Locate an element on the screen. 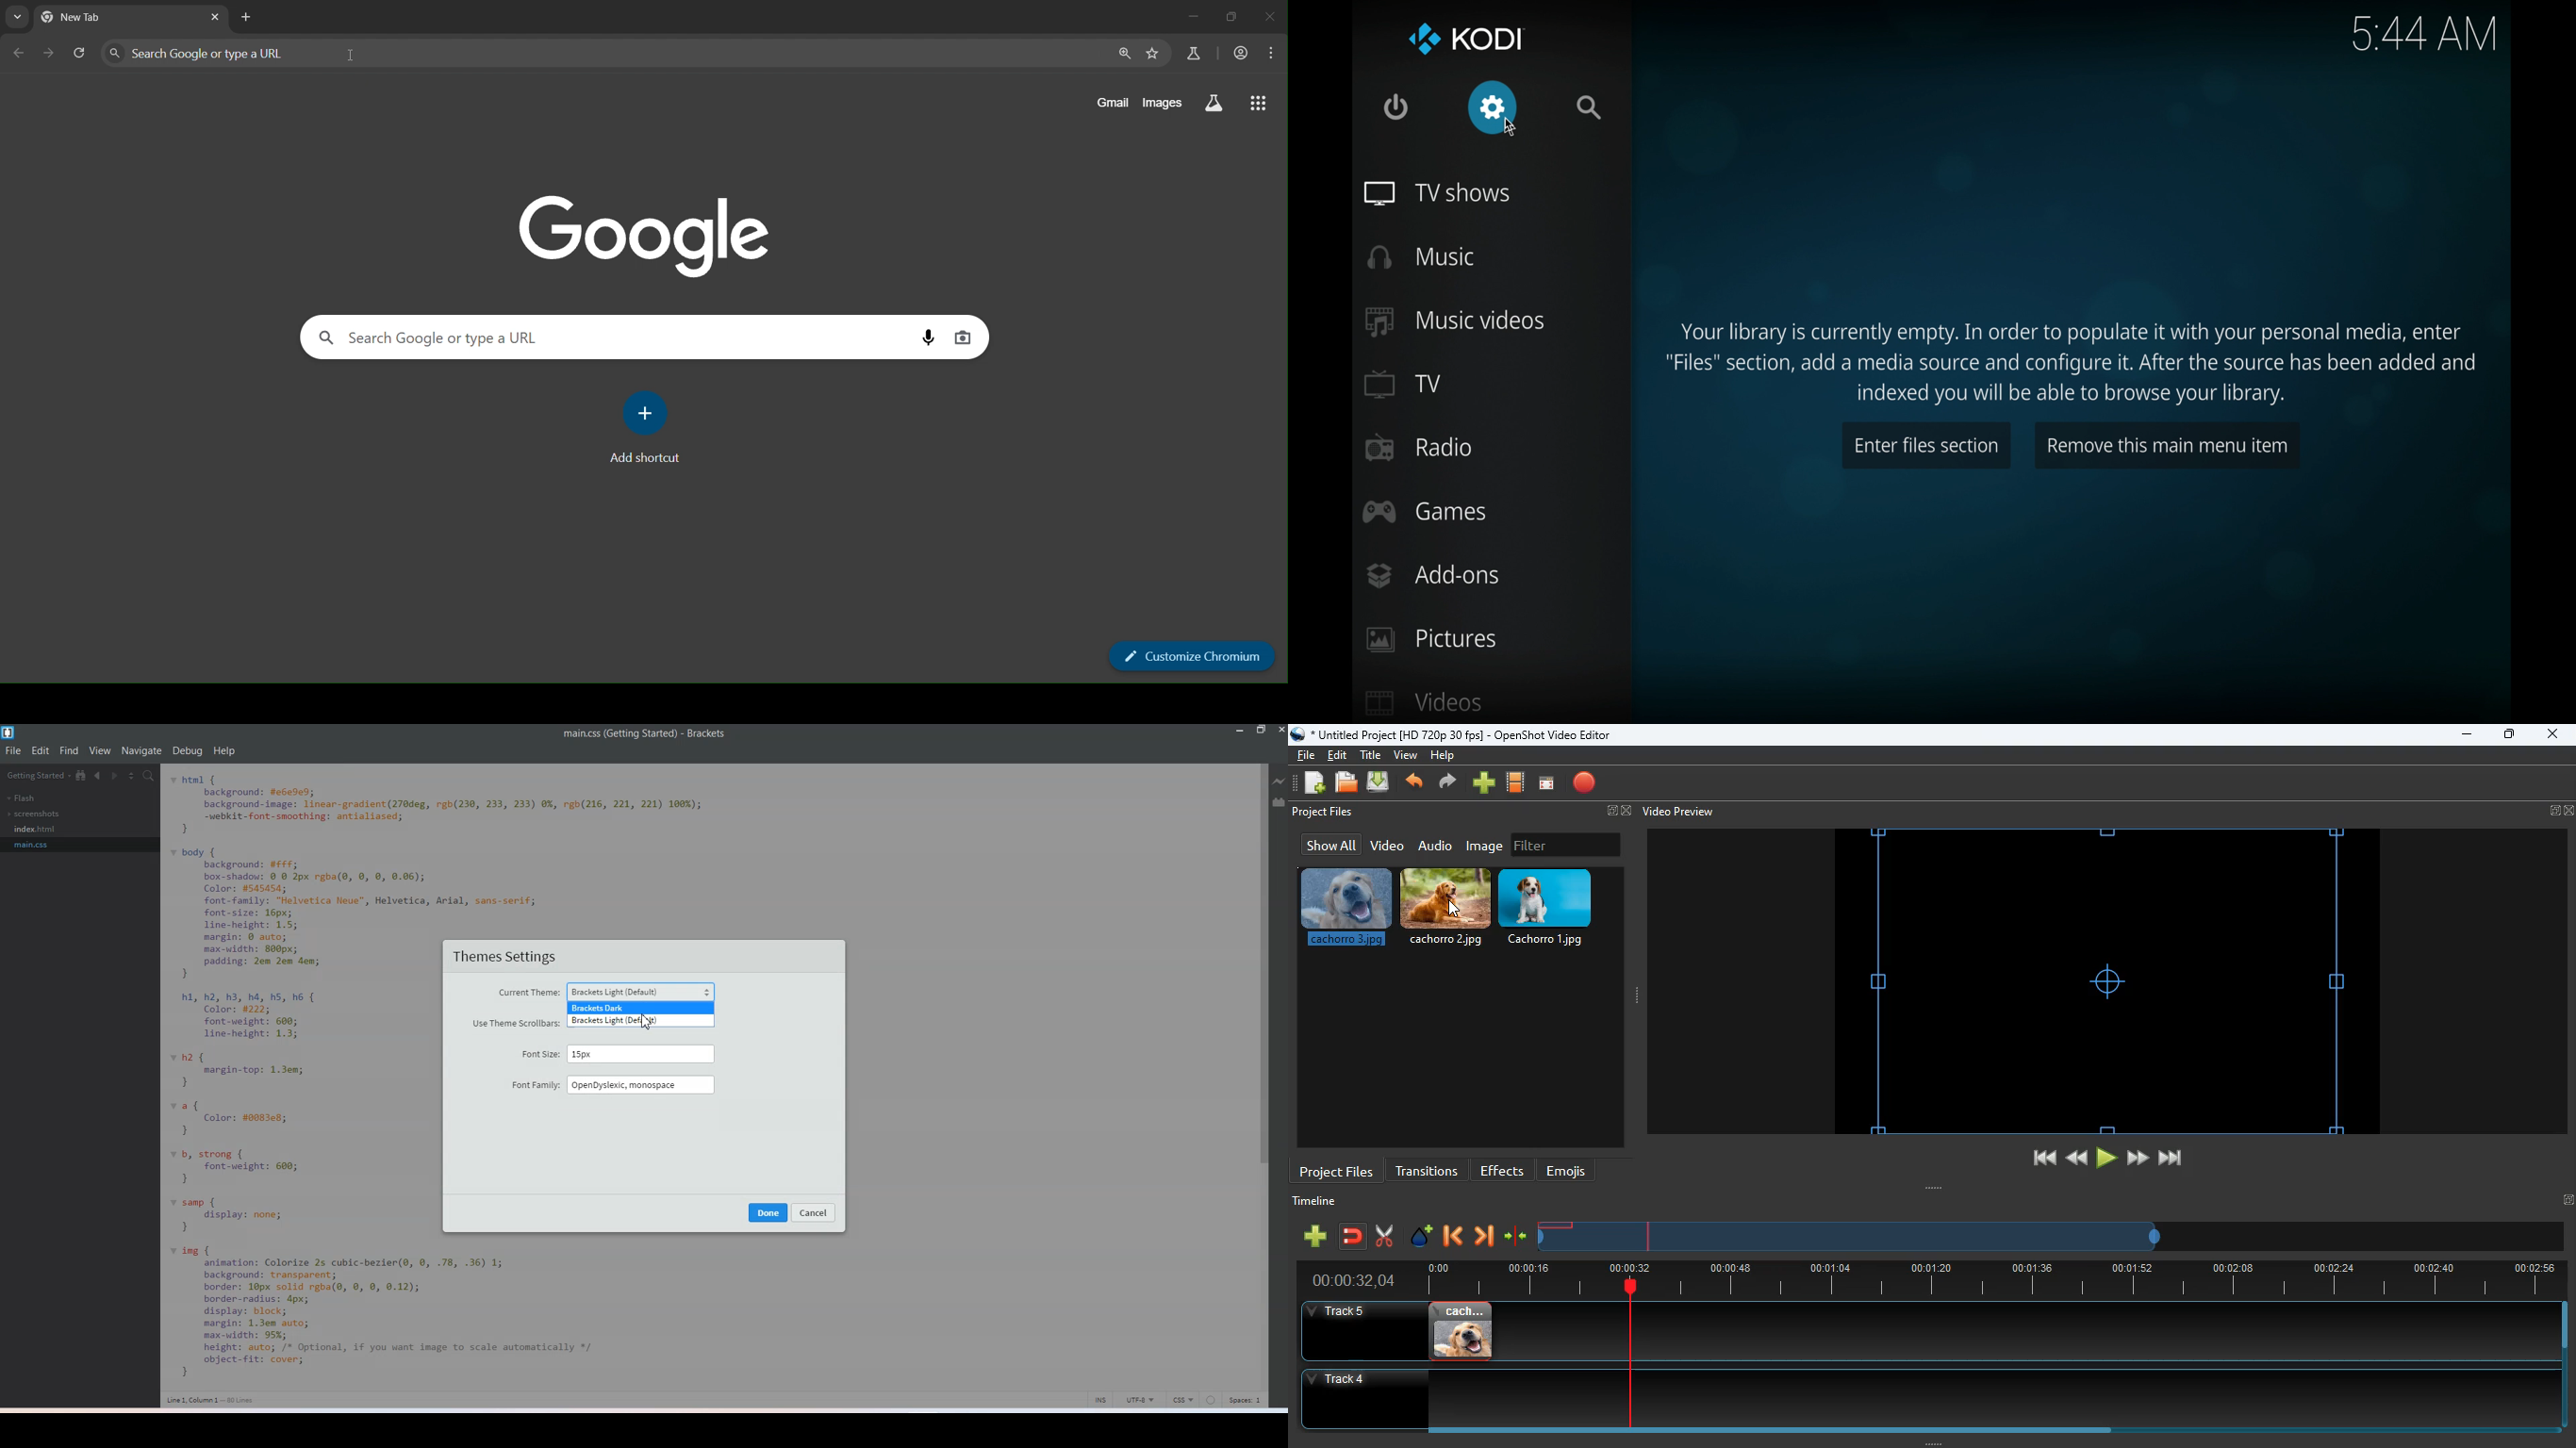  Navigate Backwards is located at coordinates (99, 776).